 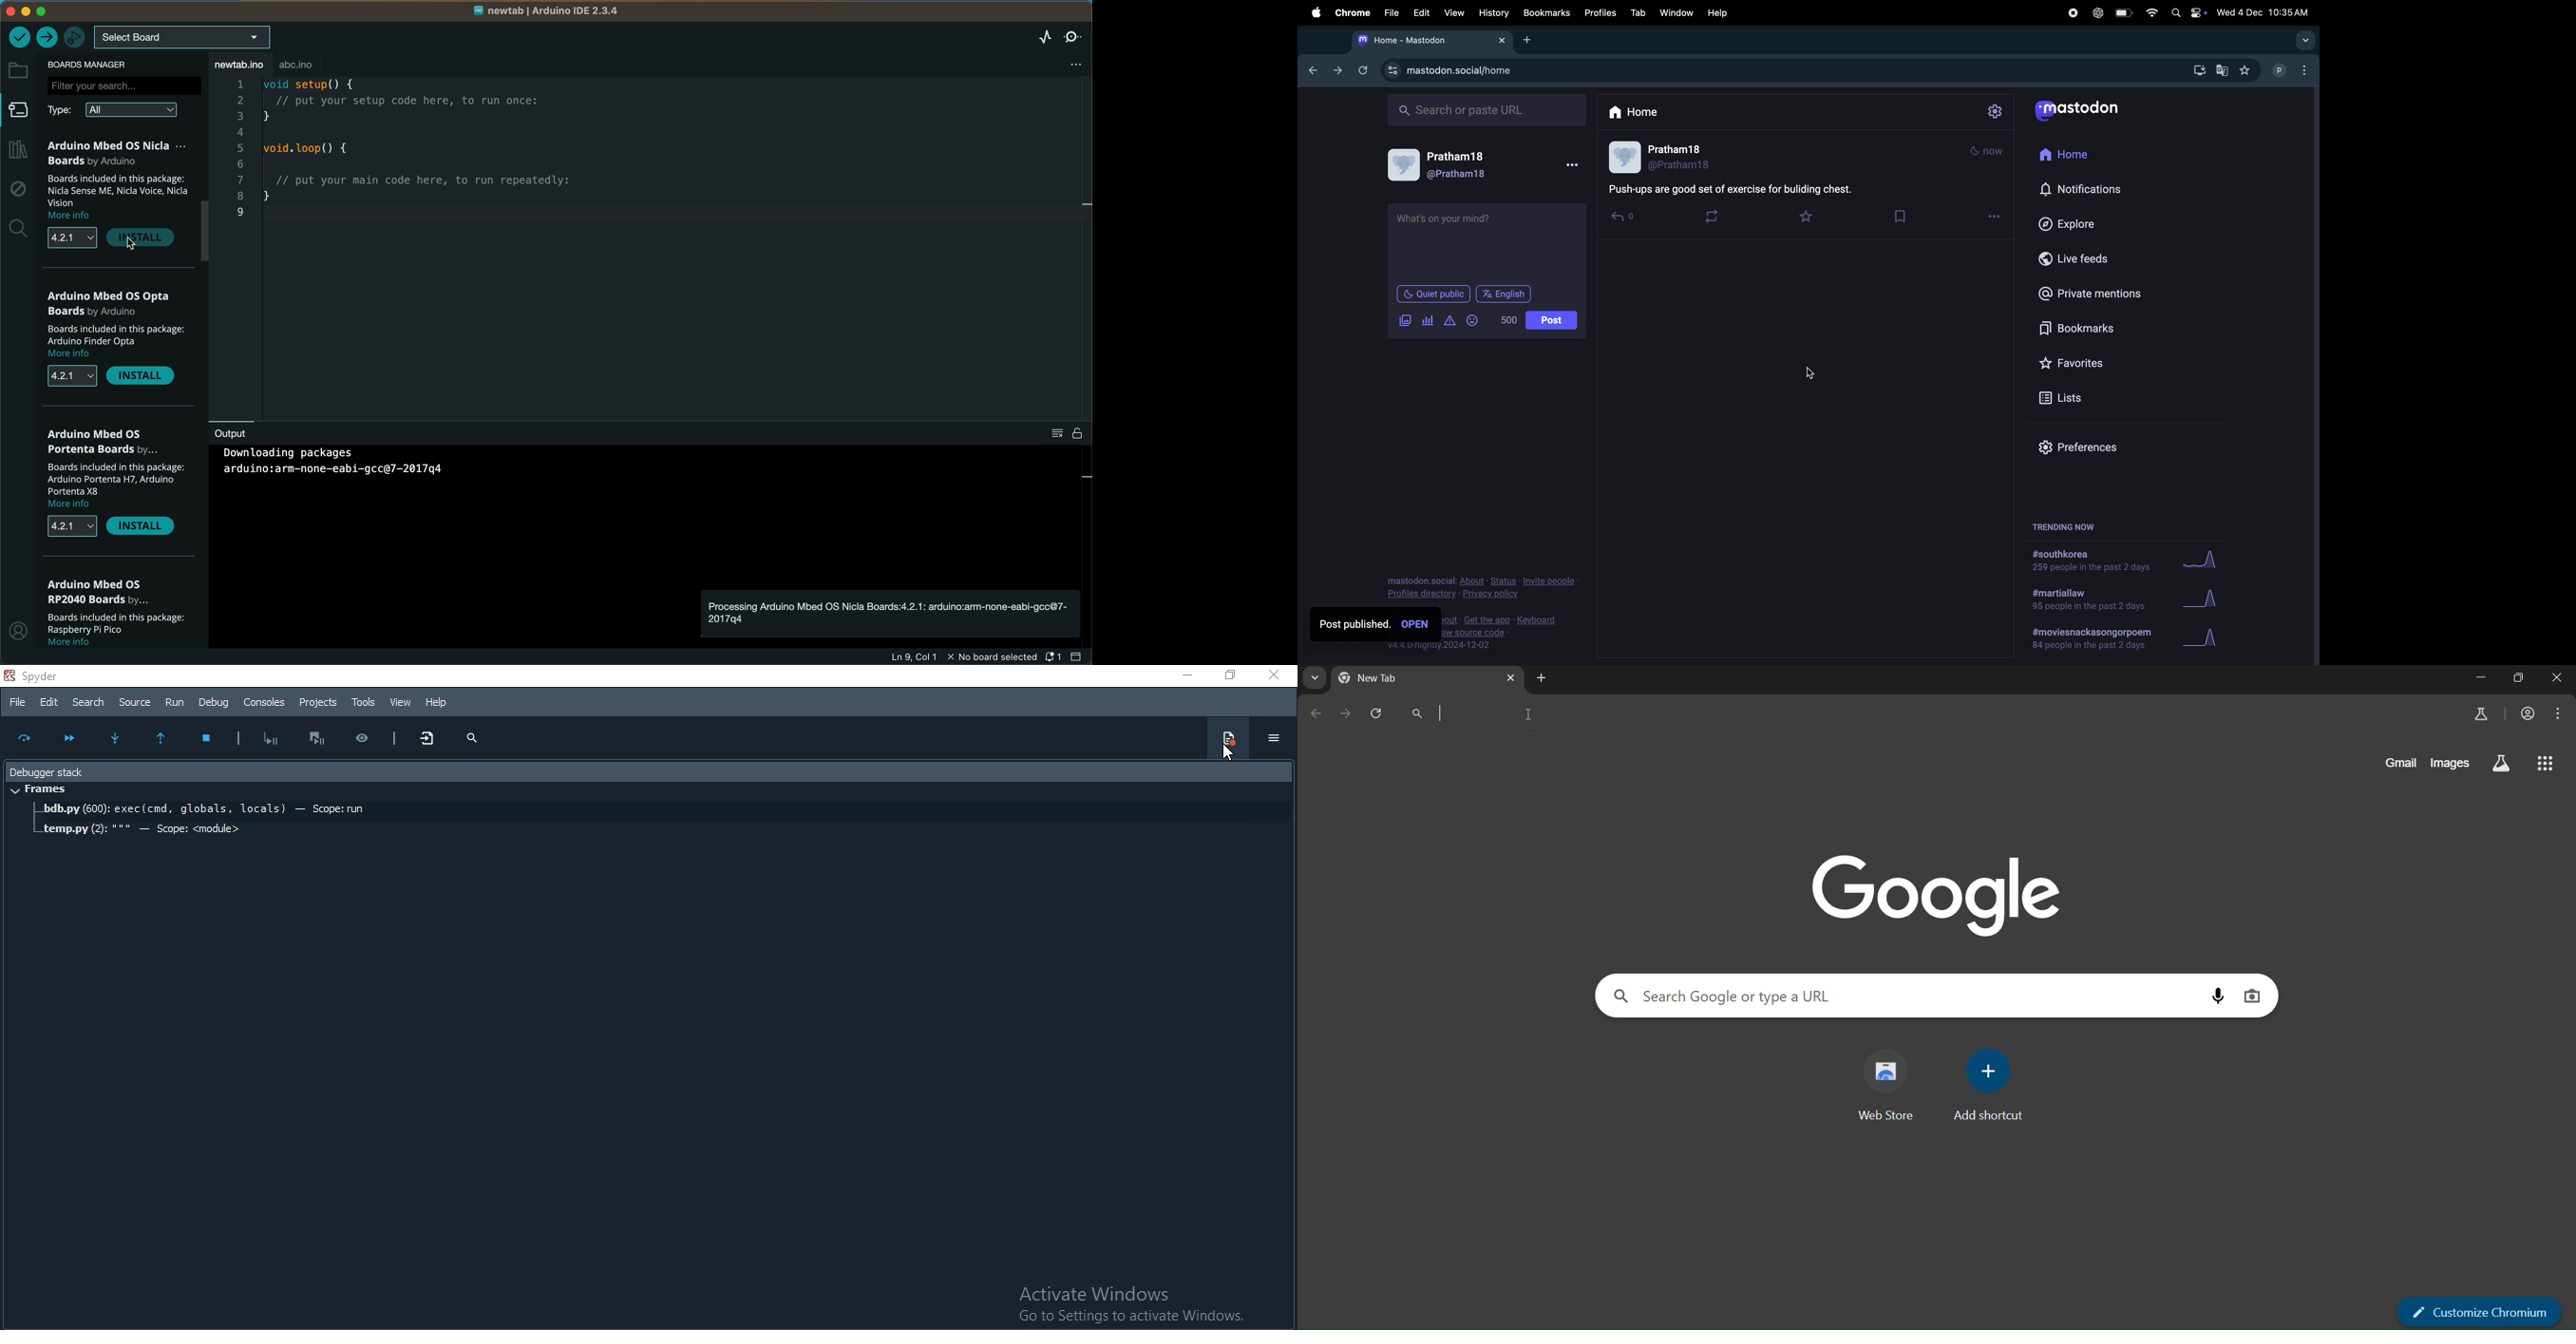 What do you see at coordinates (1729, 995) in the screenshot?
I see `search panel` at bounding box center [1729, 995].